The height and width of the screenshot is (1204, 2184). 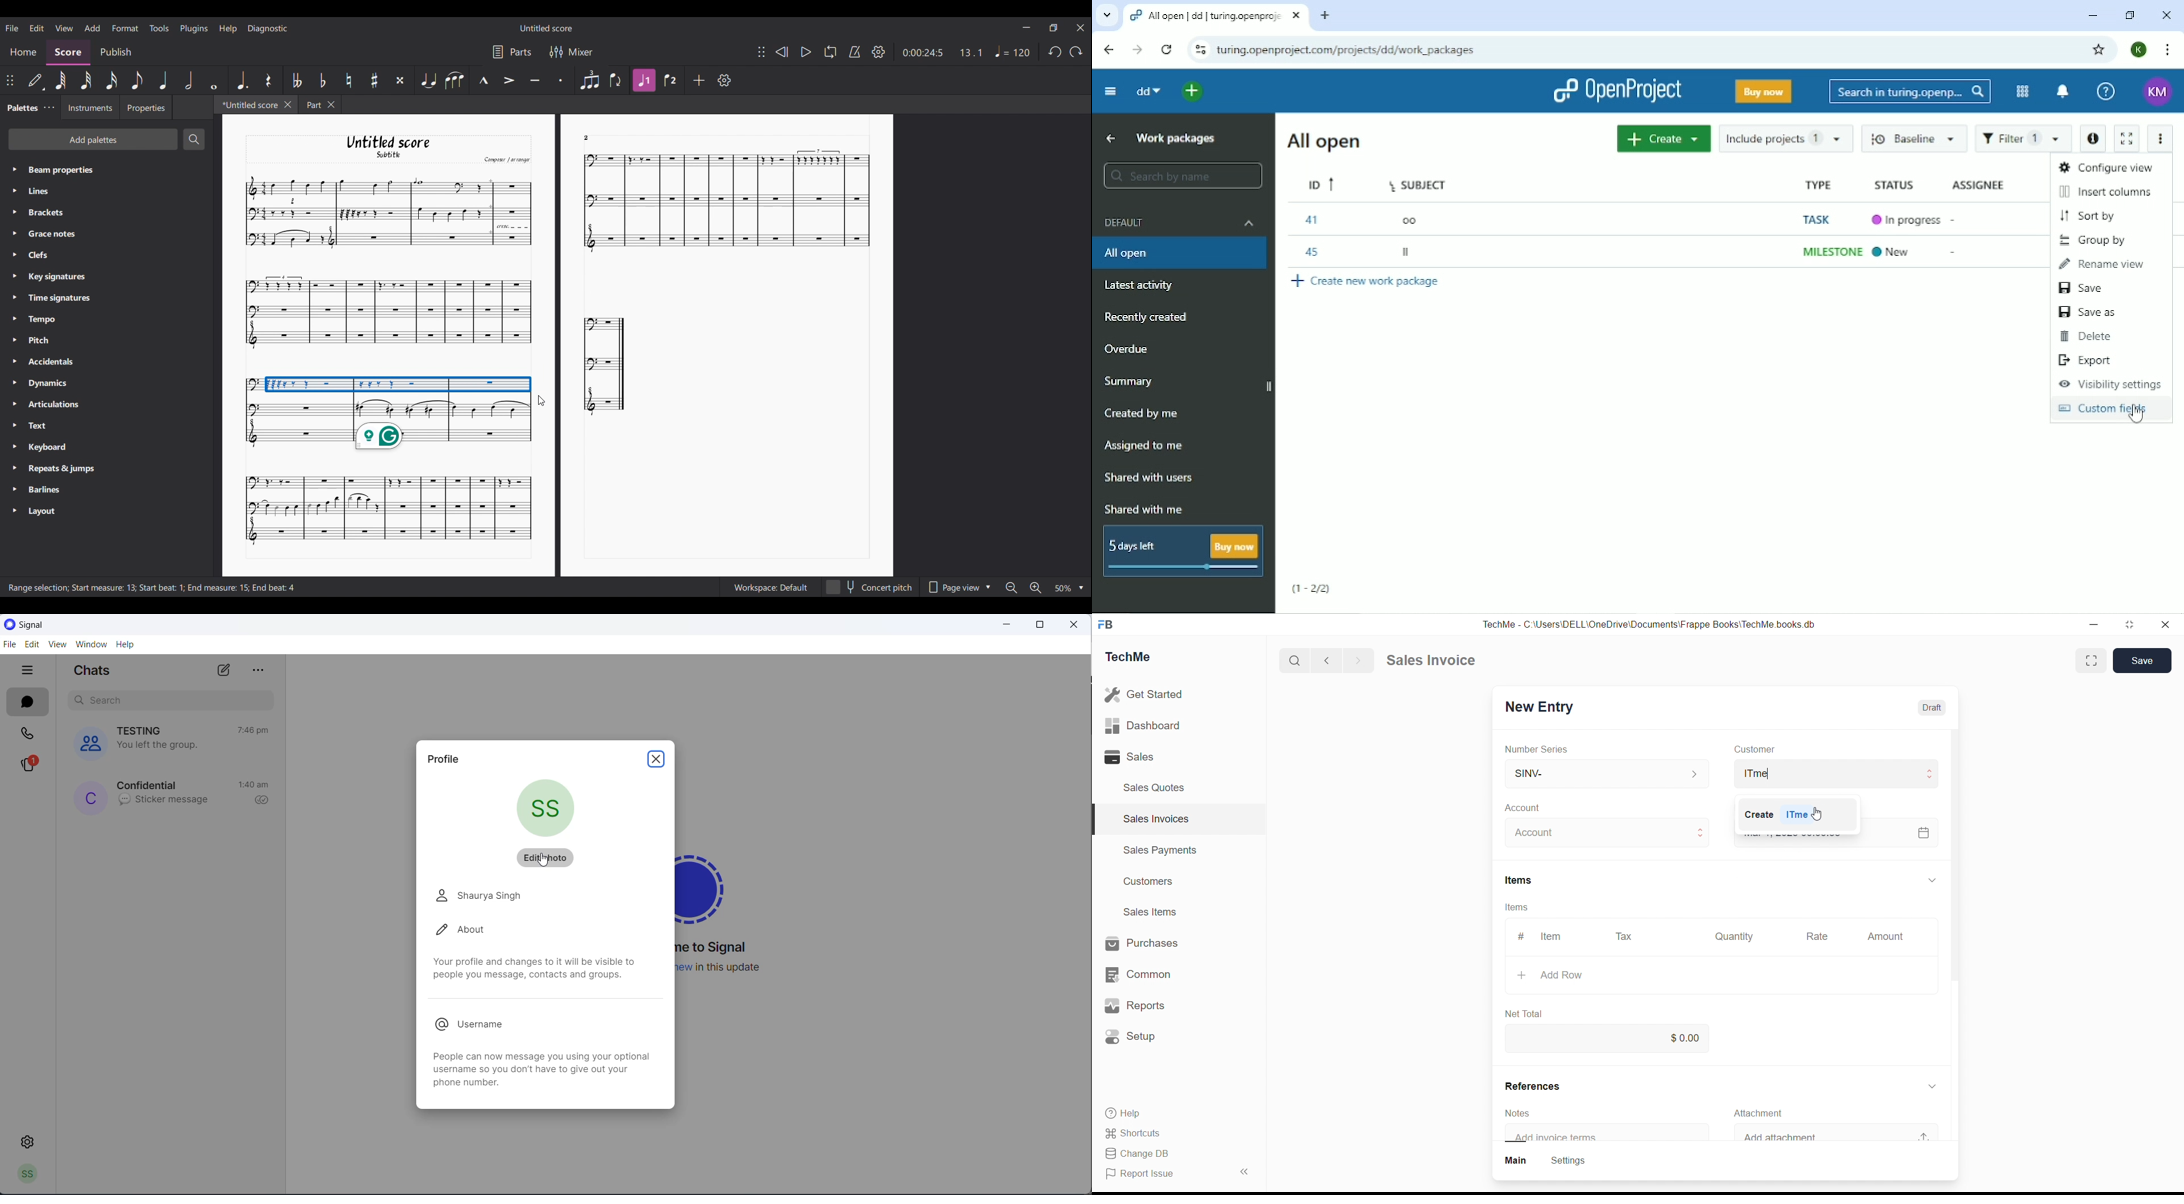 What do you see at coordinates (1296, 661) in the screenshot?
I see `Search buton` at bounding box center [1296, 661].